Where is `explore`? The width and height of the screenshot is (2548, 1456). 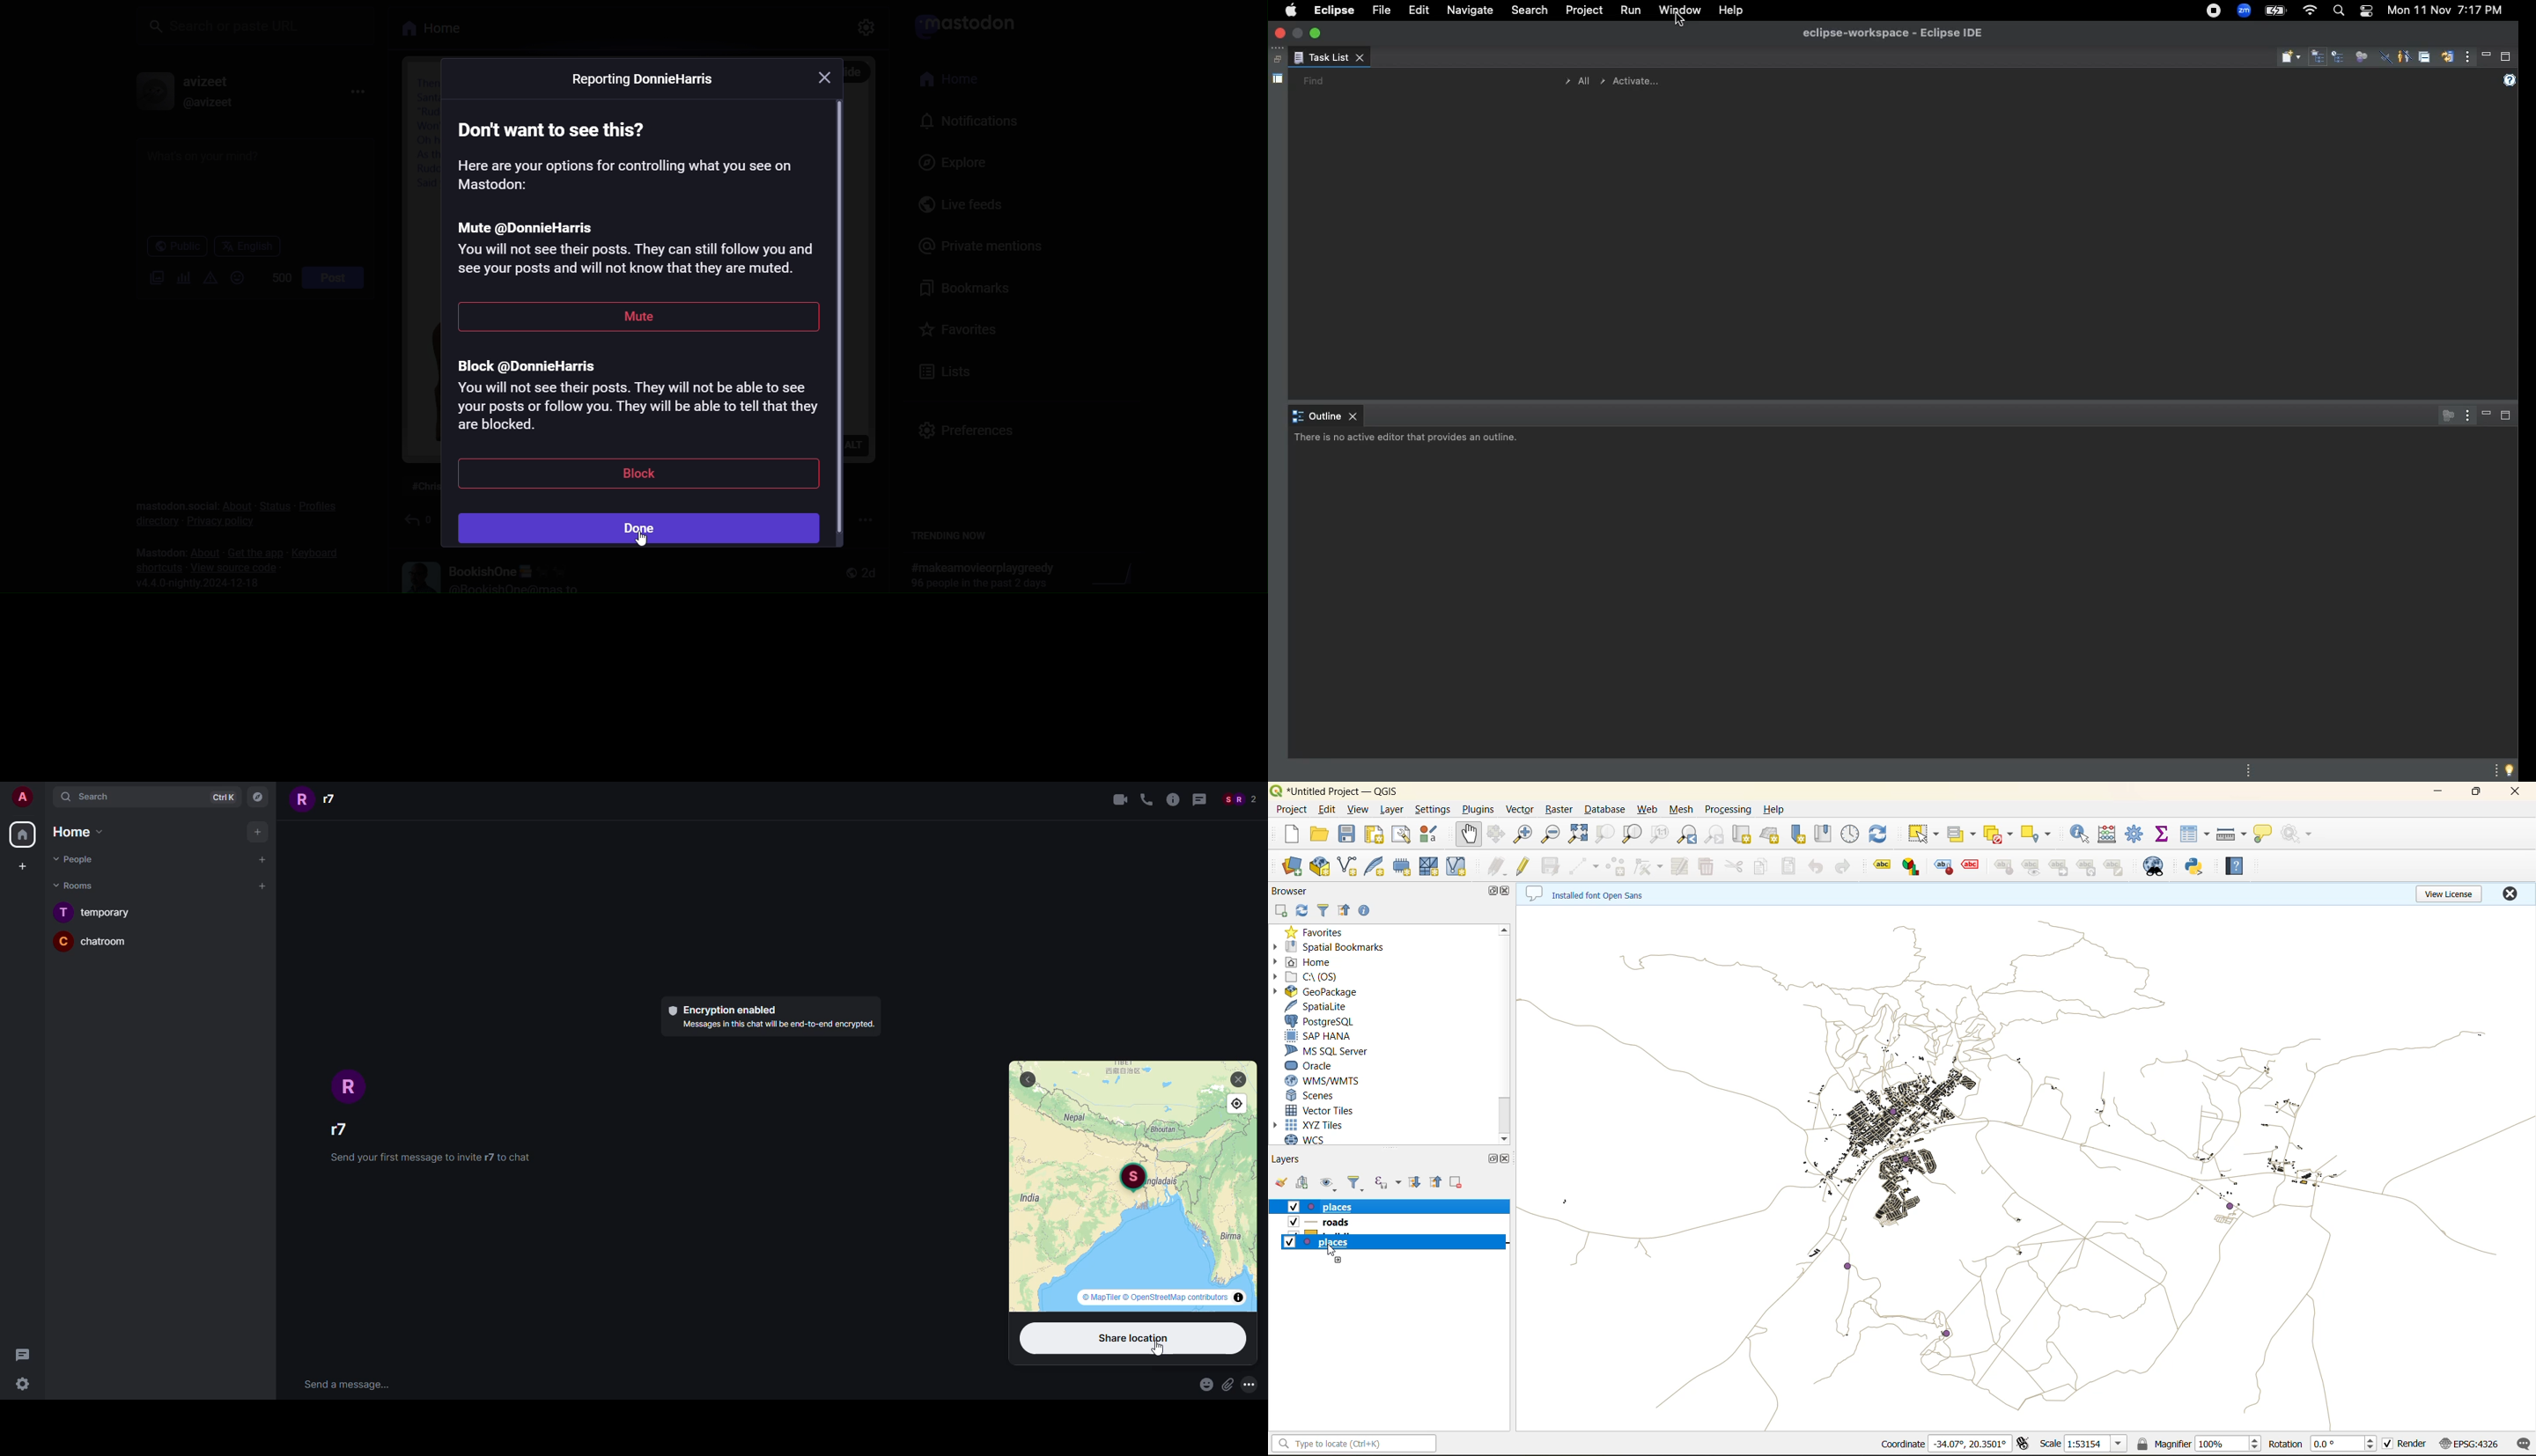
explore is located at coordinates (940, 162).